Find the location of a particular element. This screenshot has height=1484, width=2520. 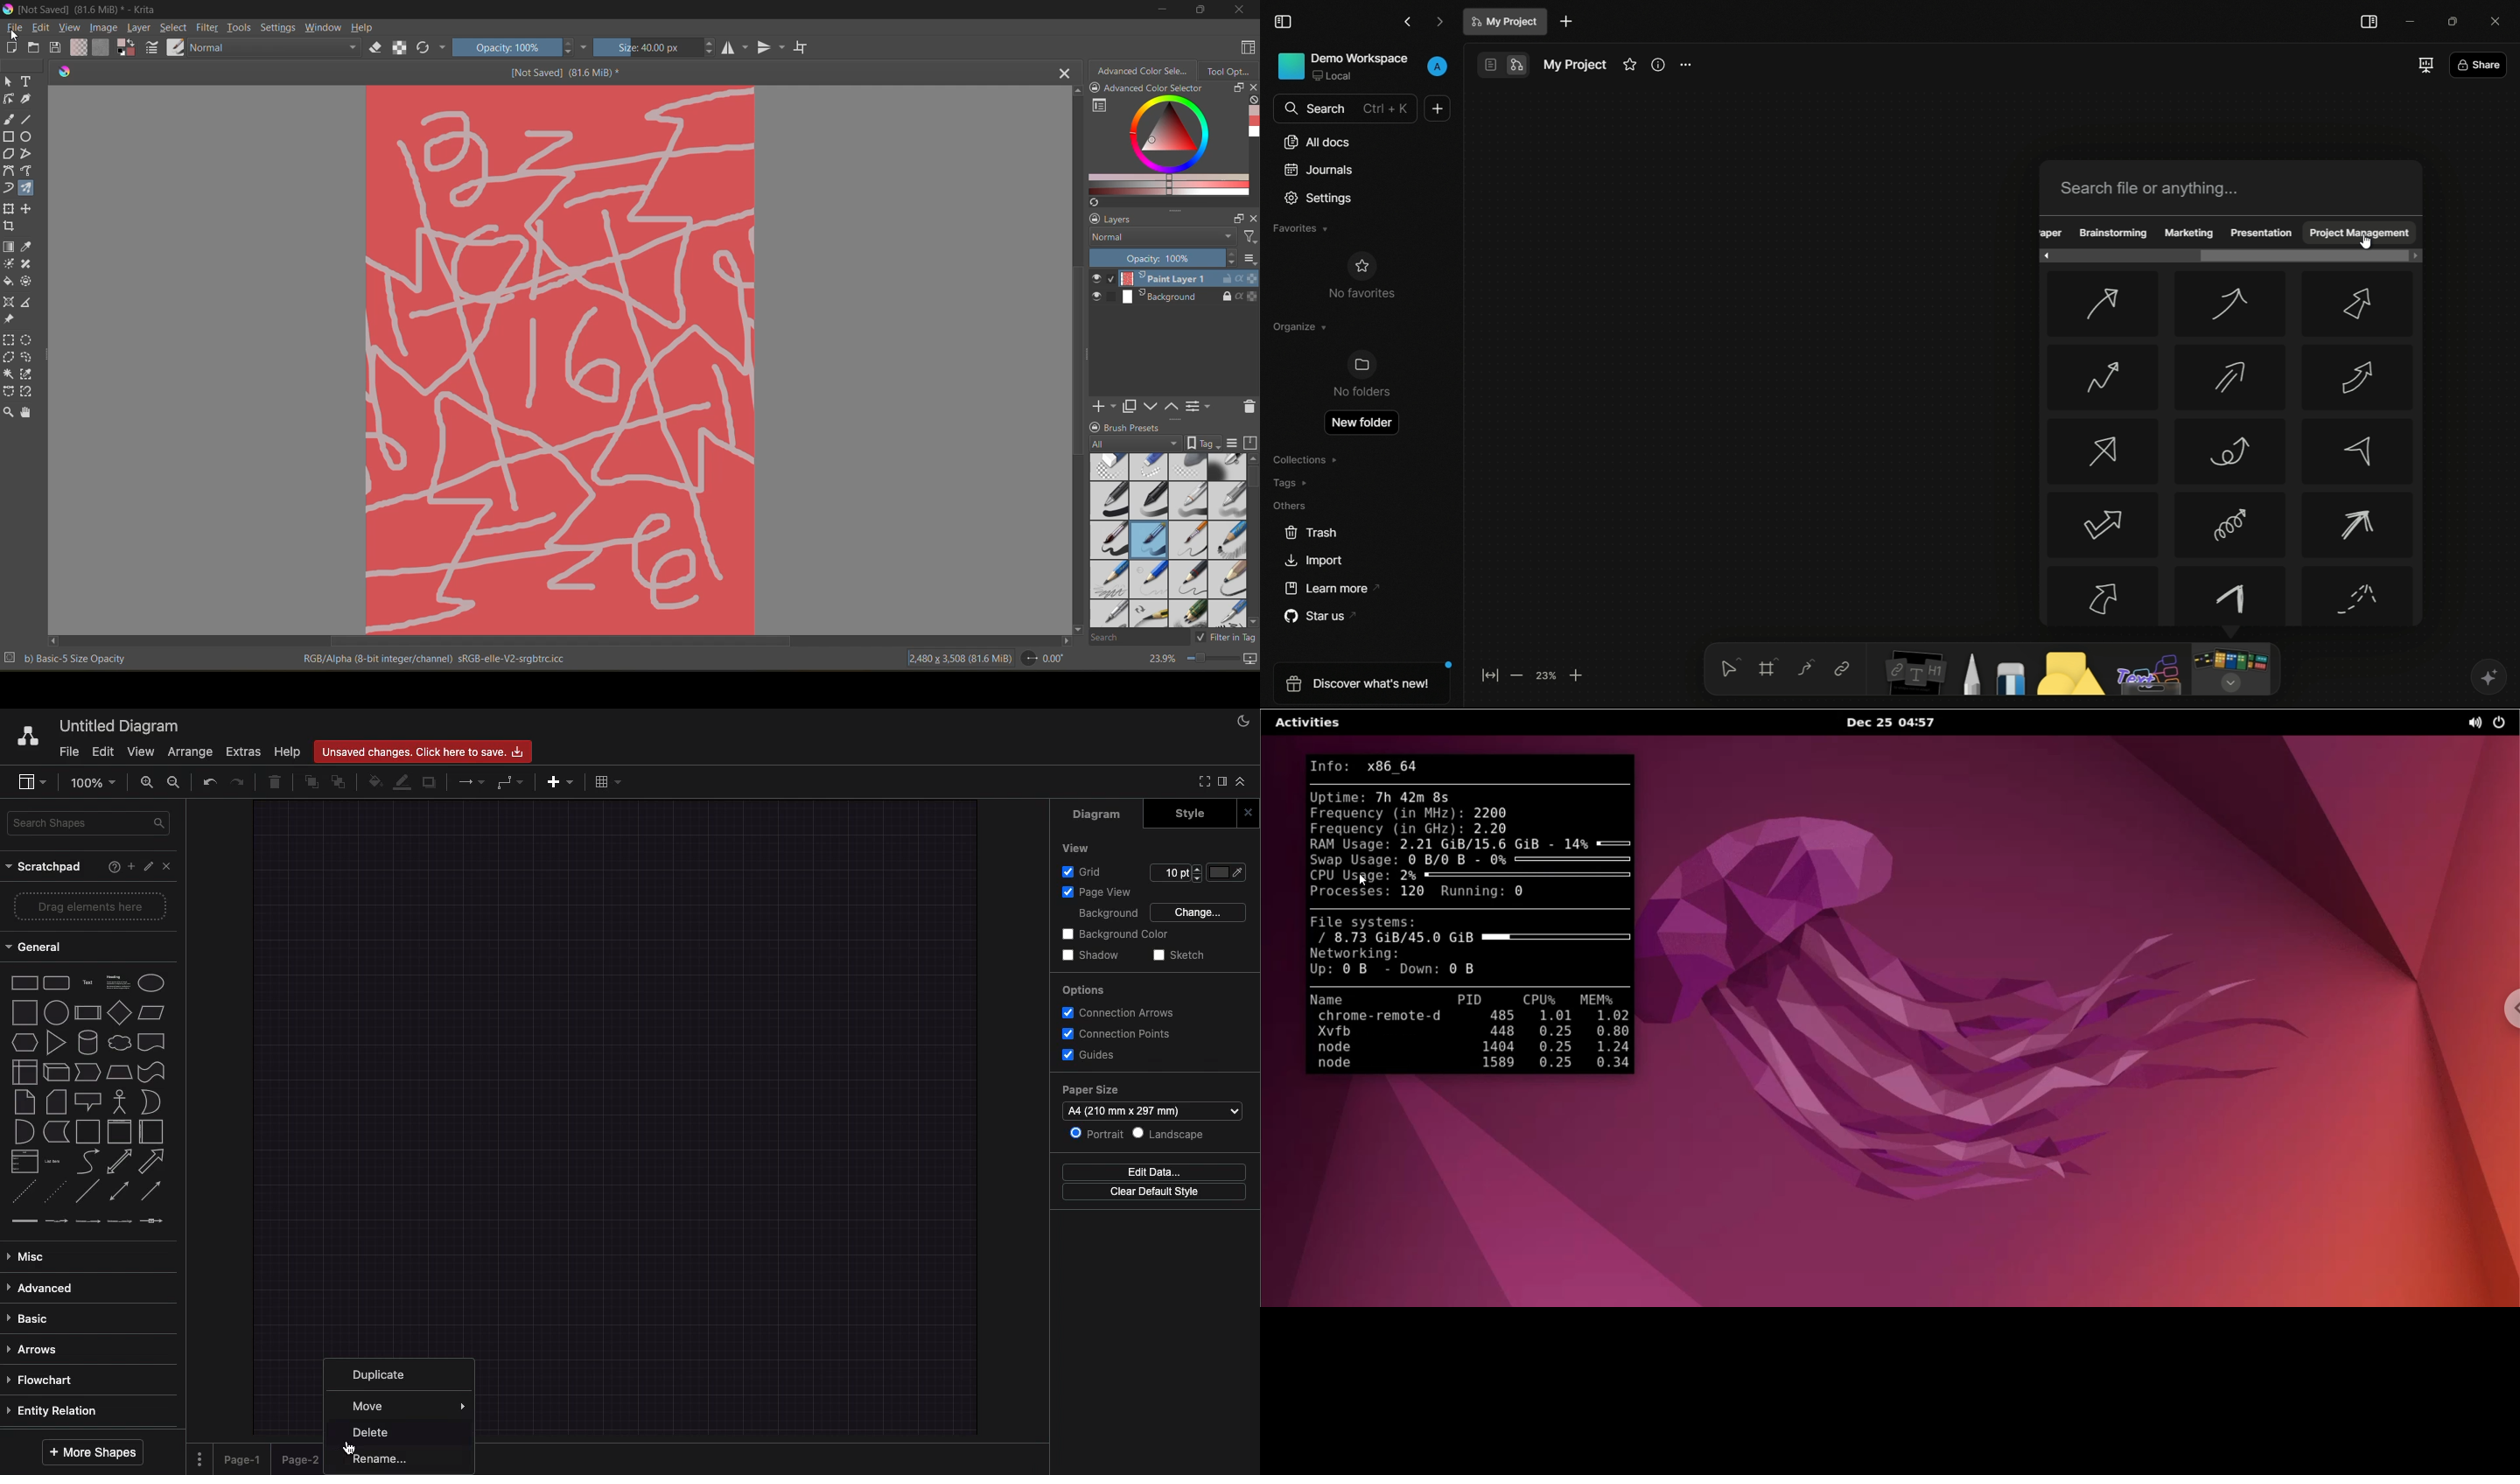

fit to screen is located at coordinates (1490, 675).